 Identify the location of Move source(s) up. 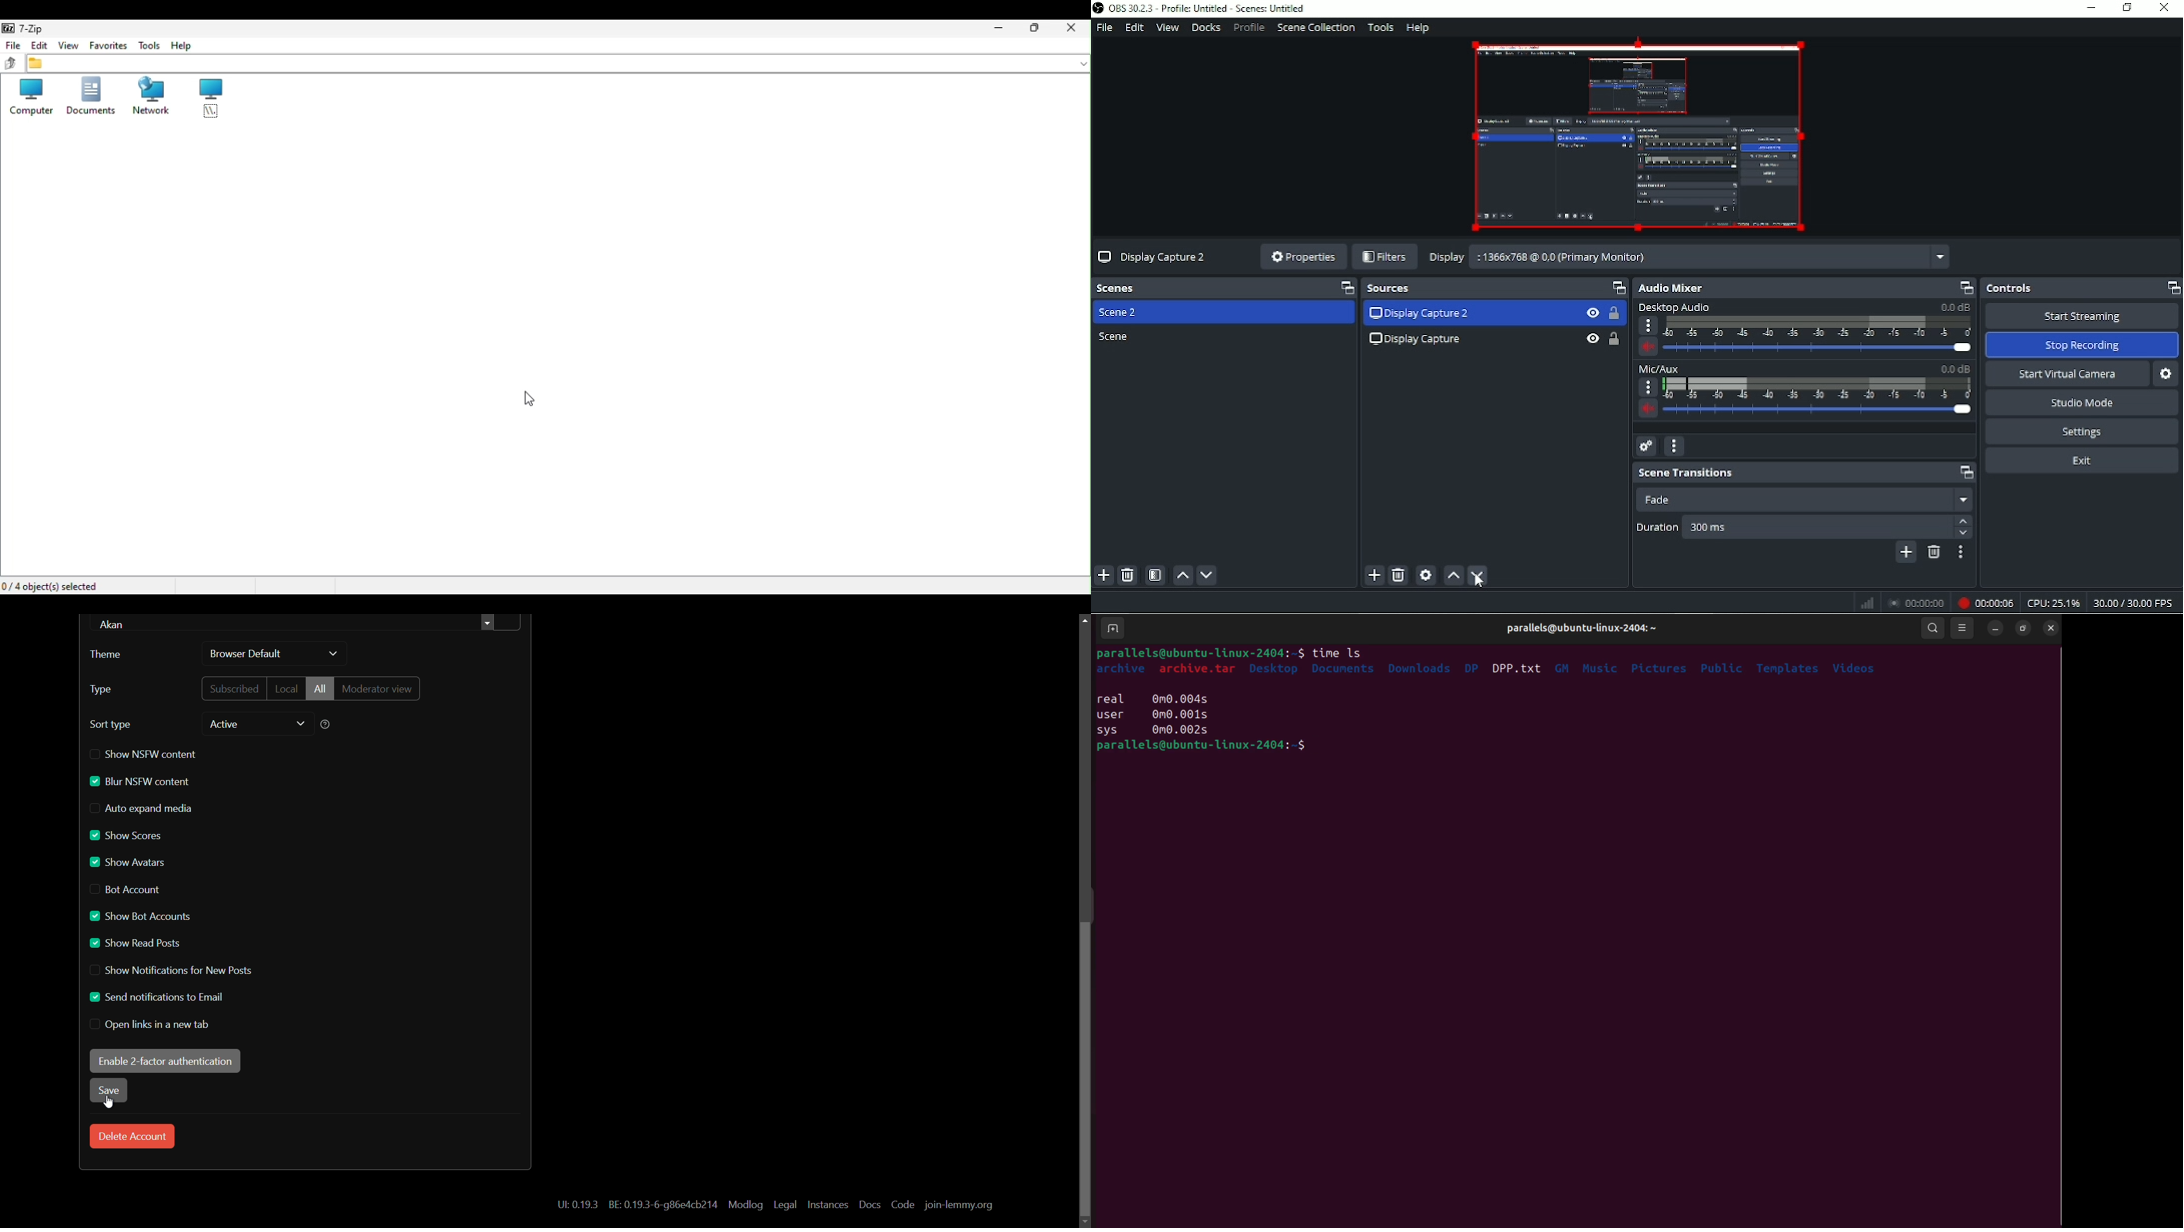
(1453, 575).